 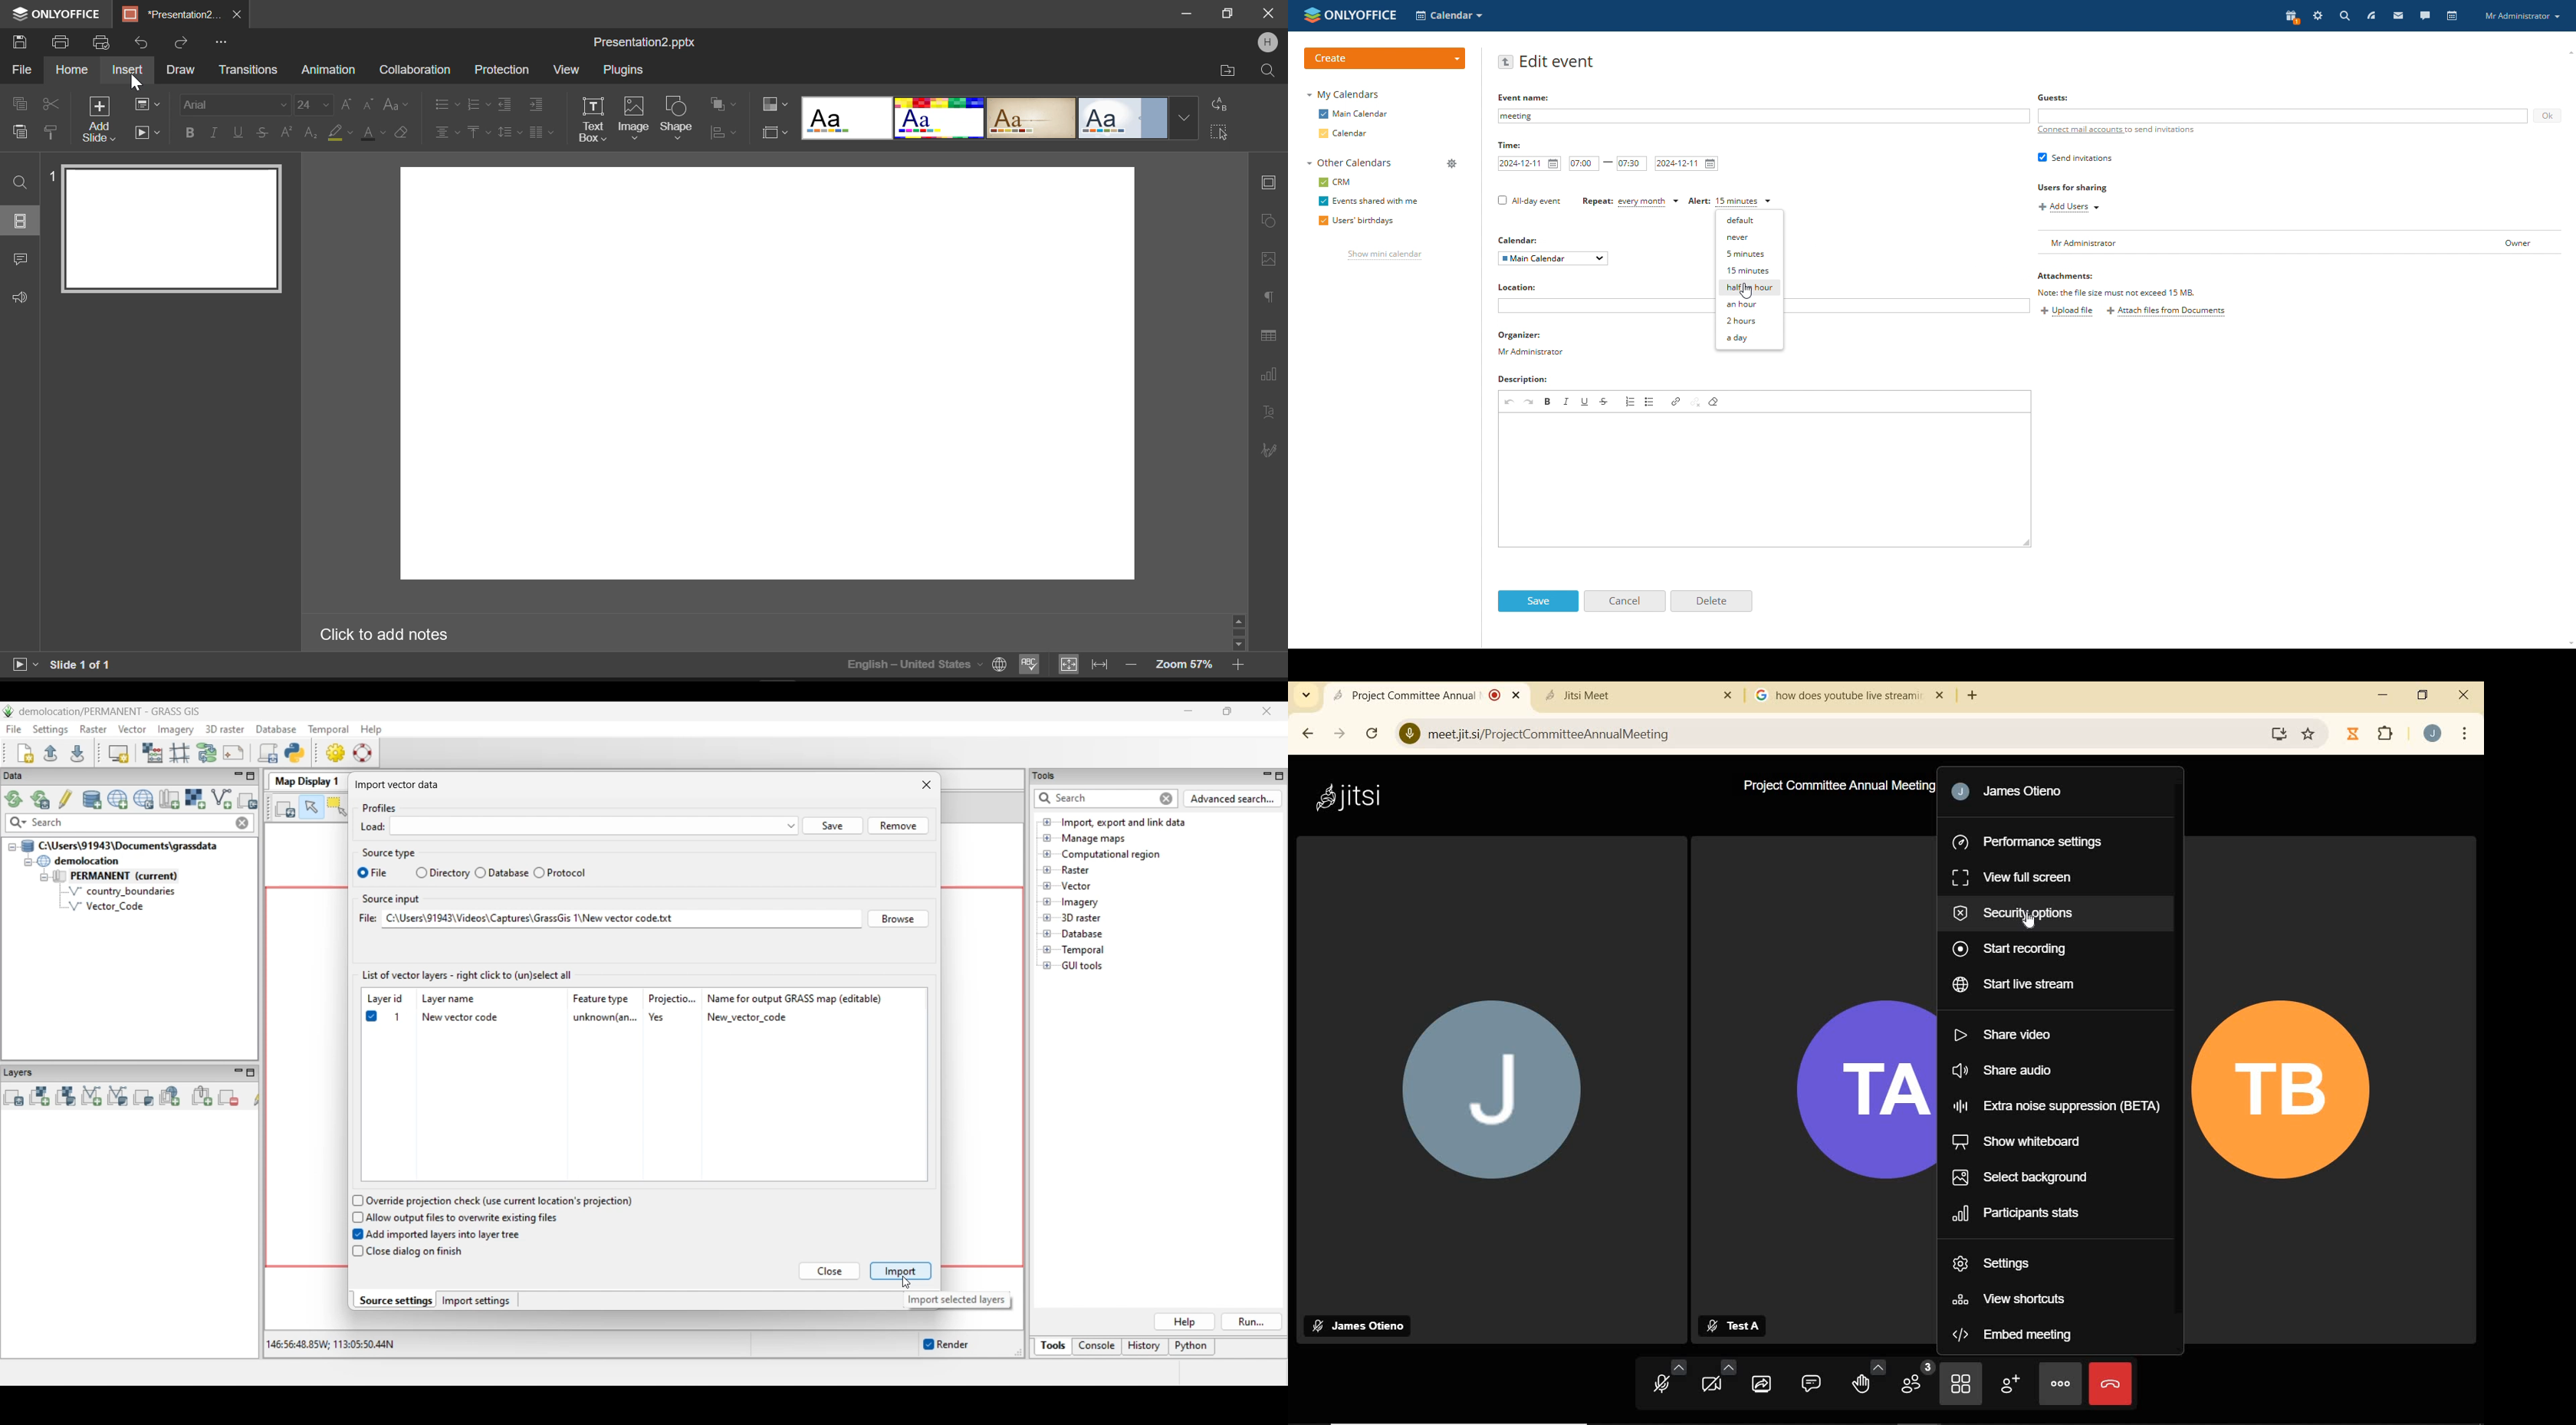 What do you see at coordinates (2344, 16) in the screenshot?
I see `search` at bounding box center [2344, 16].